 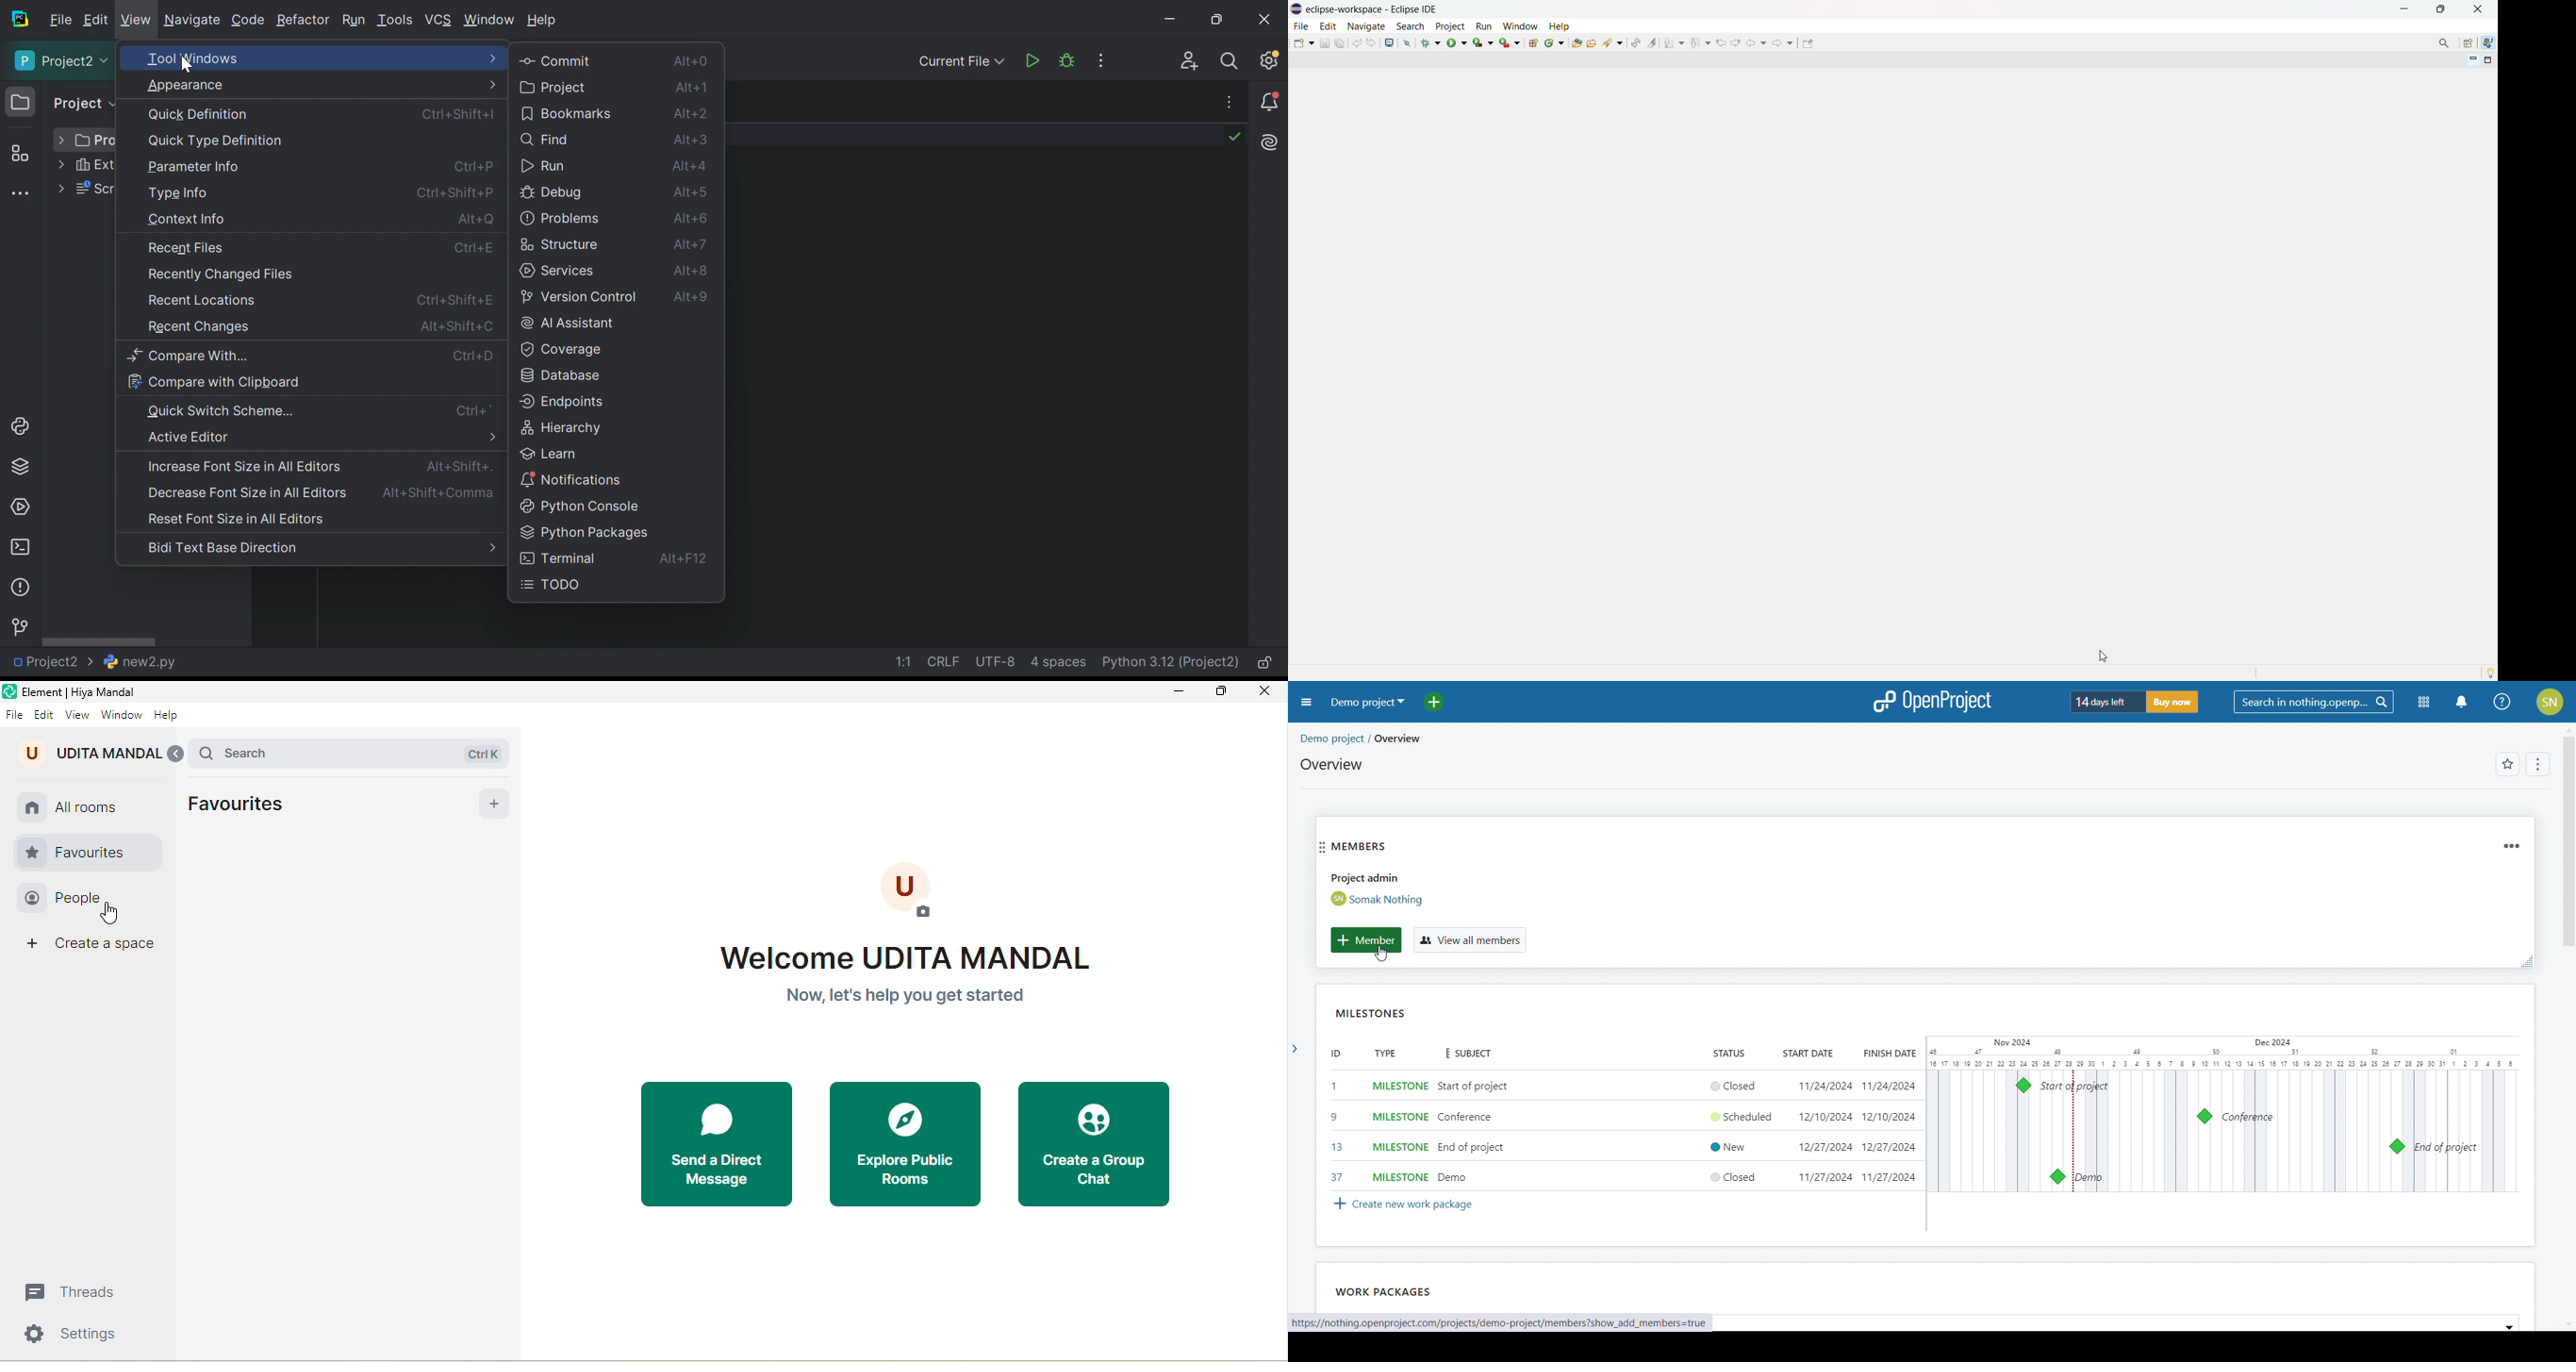 I want to click on maximize view, so click(x=2489, y=60).